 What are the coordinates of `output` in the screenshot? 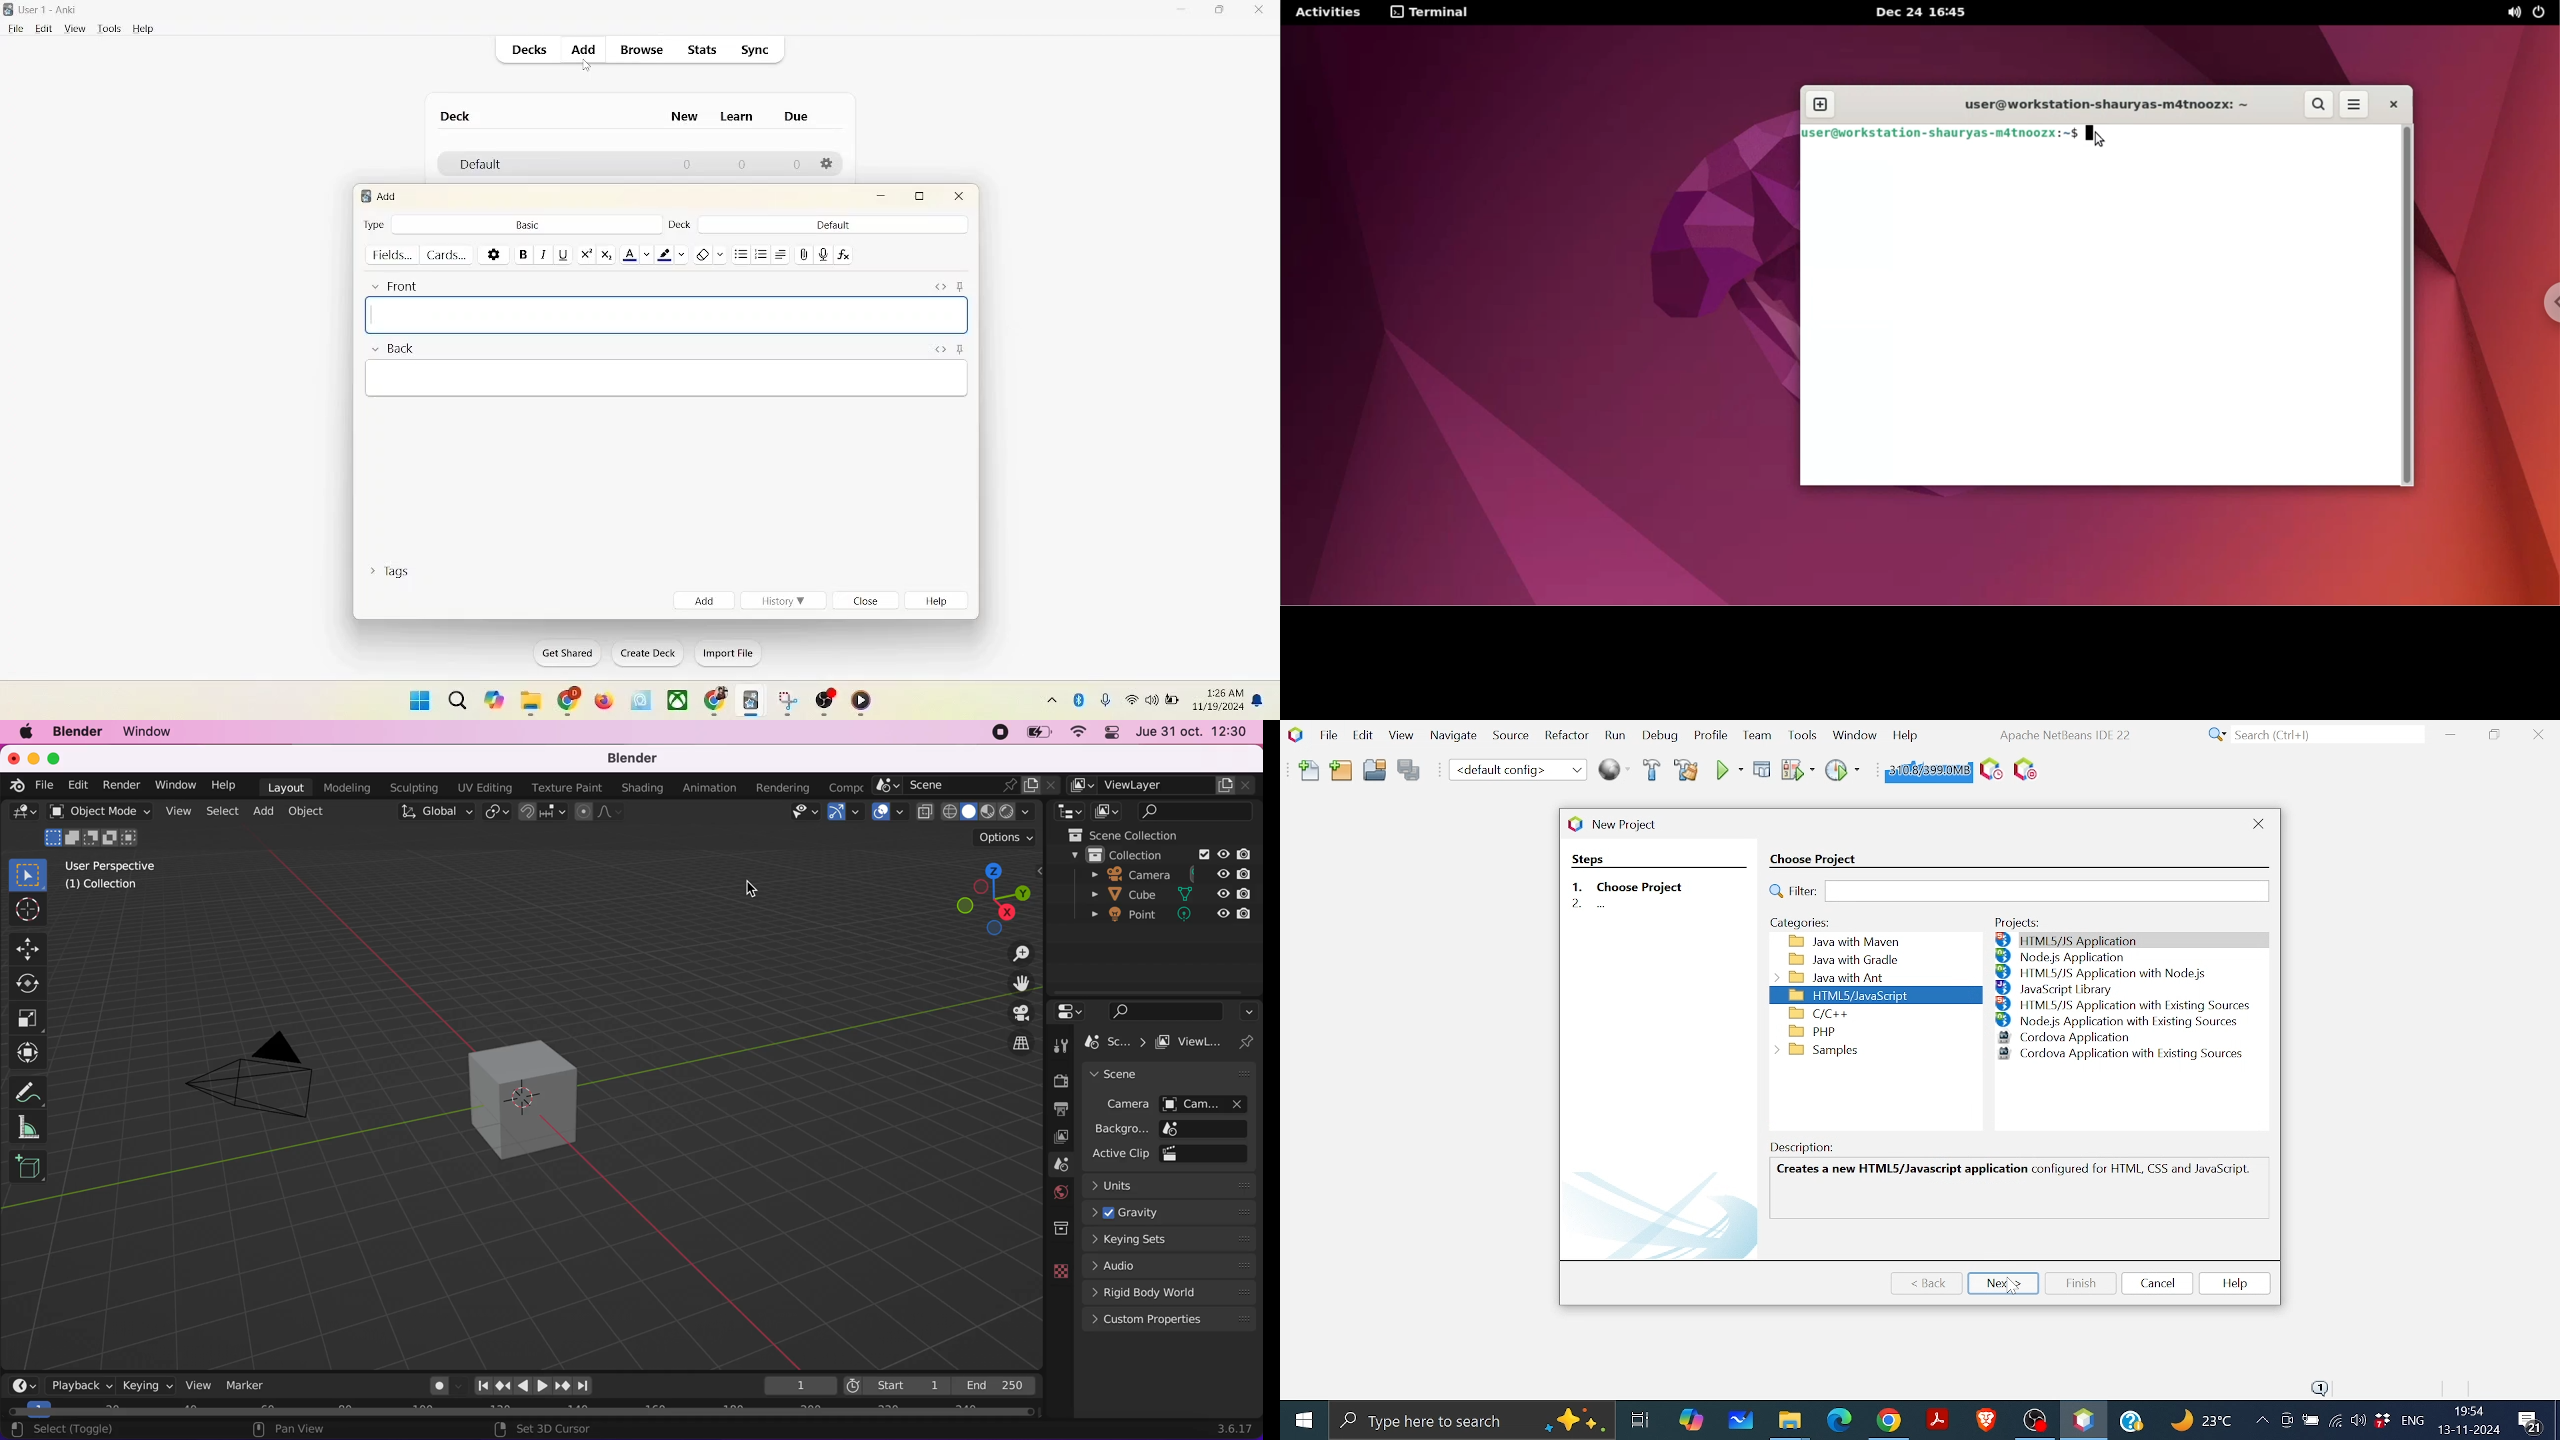 It's located at (1059, 1108).